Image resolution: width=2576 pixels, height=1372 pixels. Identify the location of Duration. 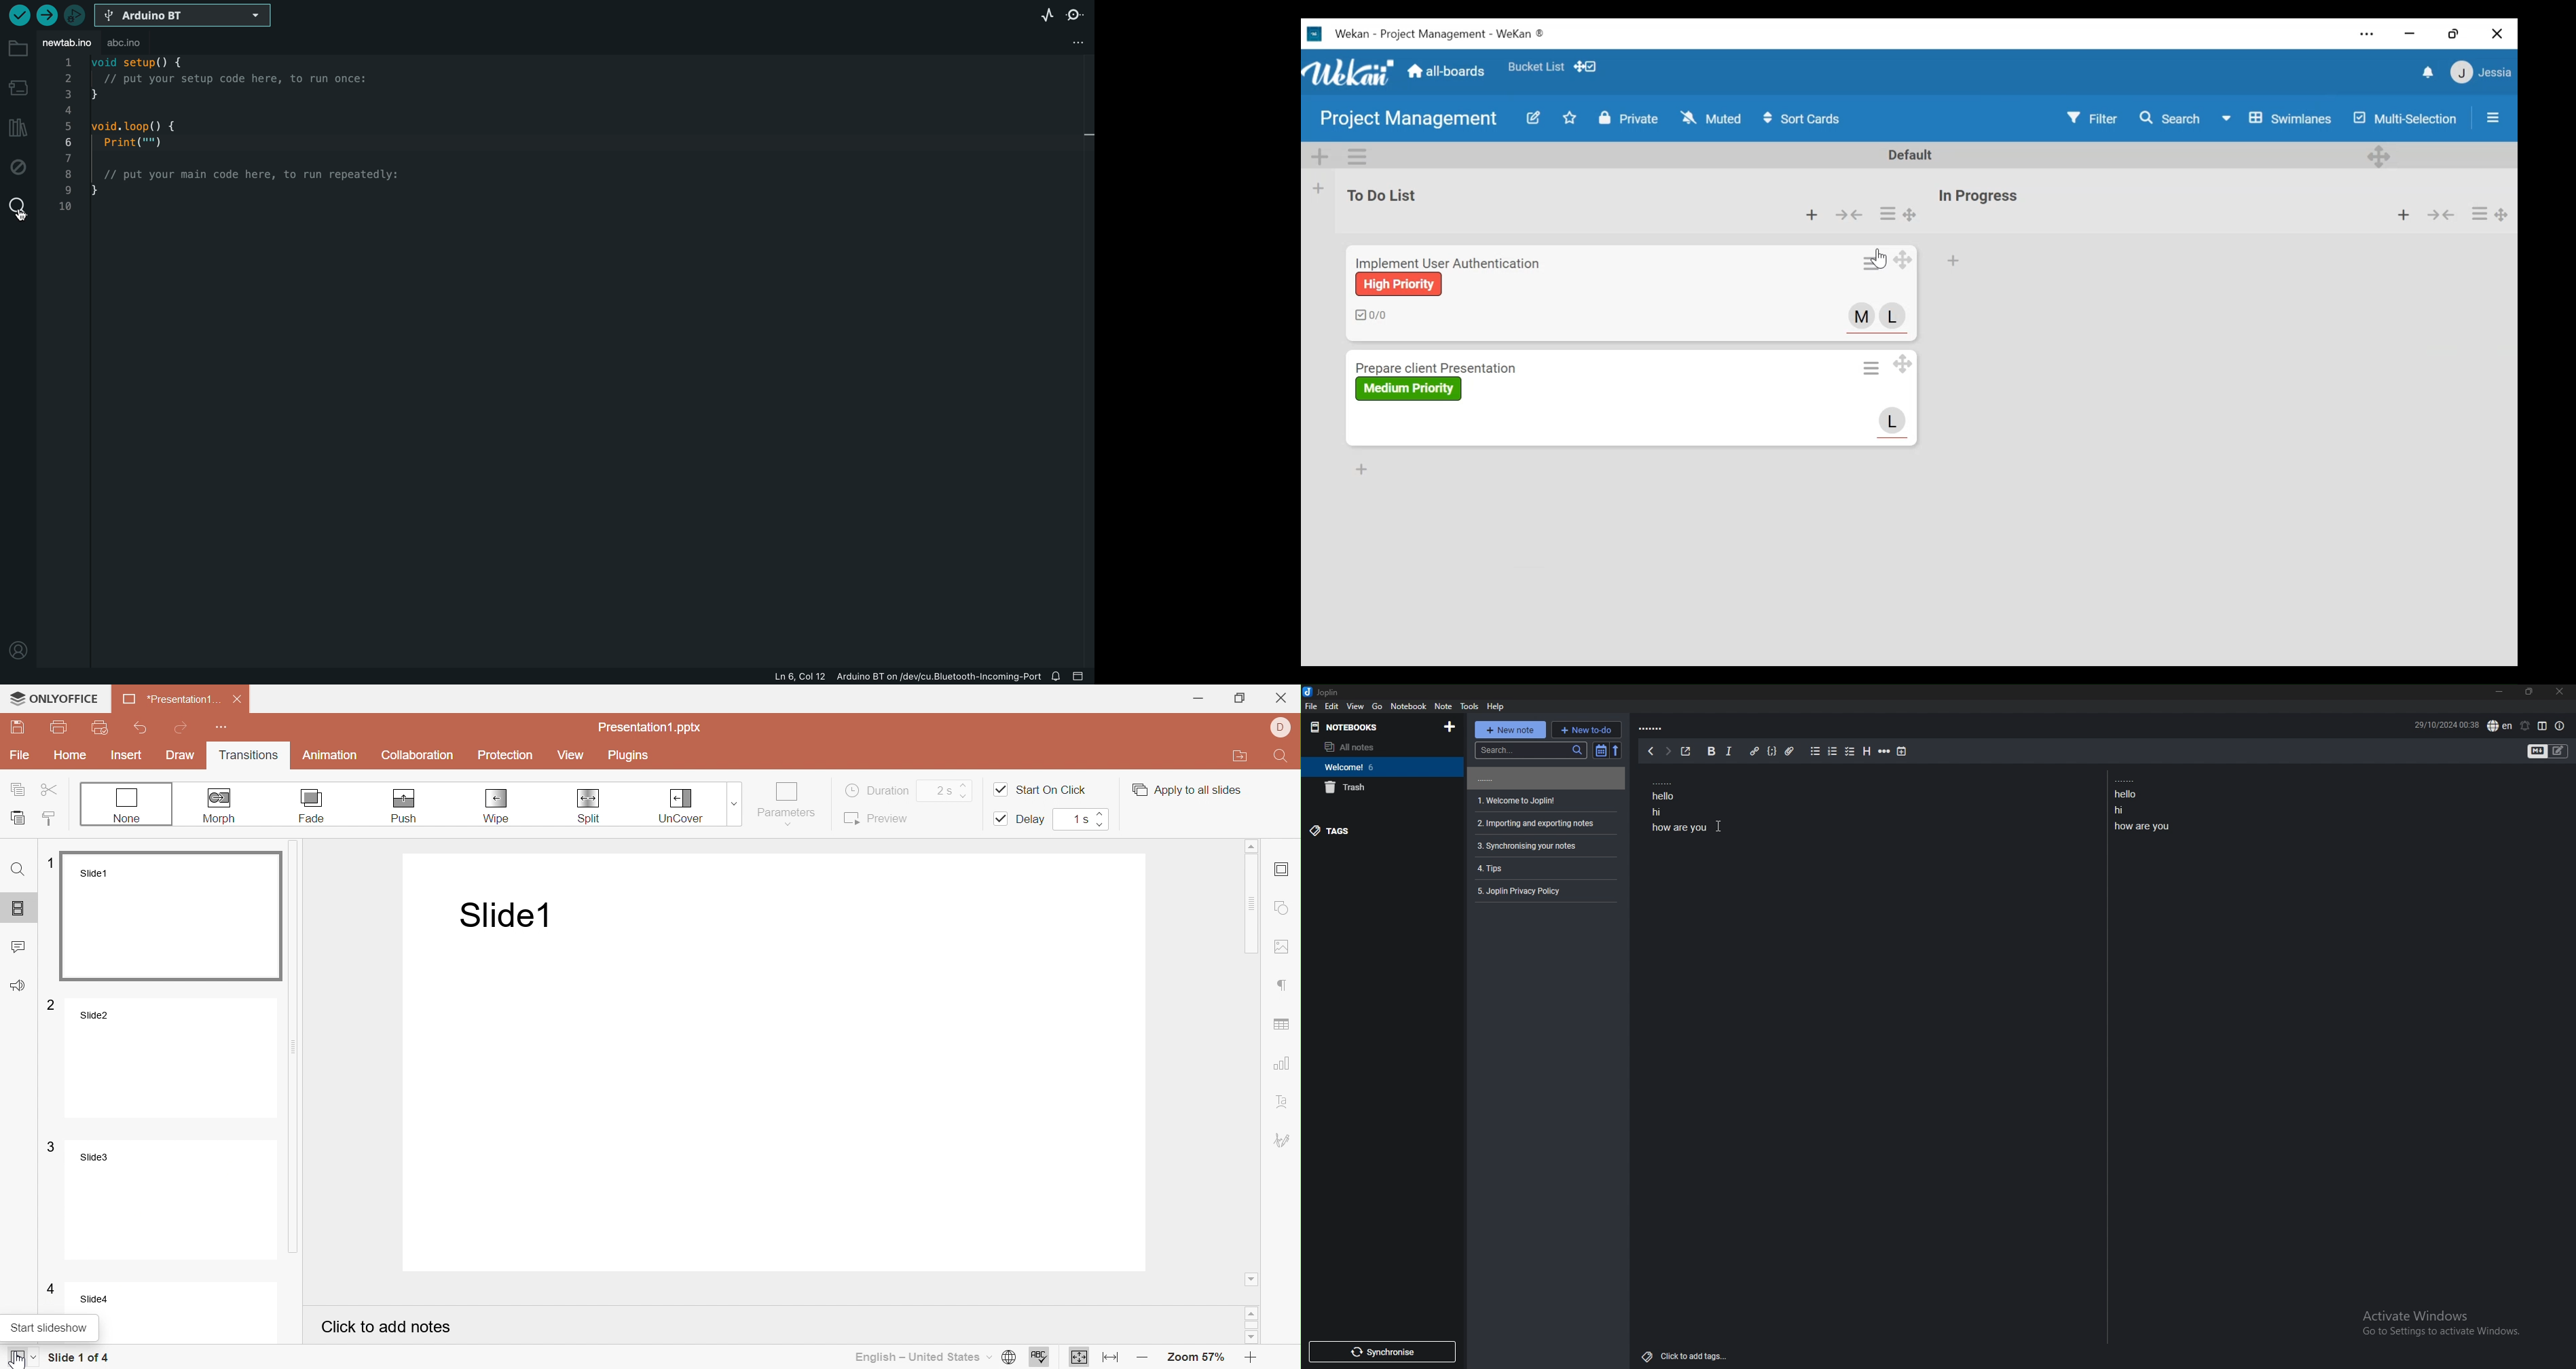
(878, 789).